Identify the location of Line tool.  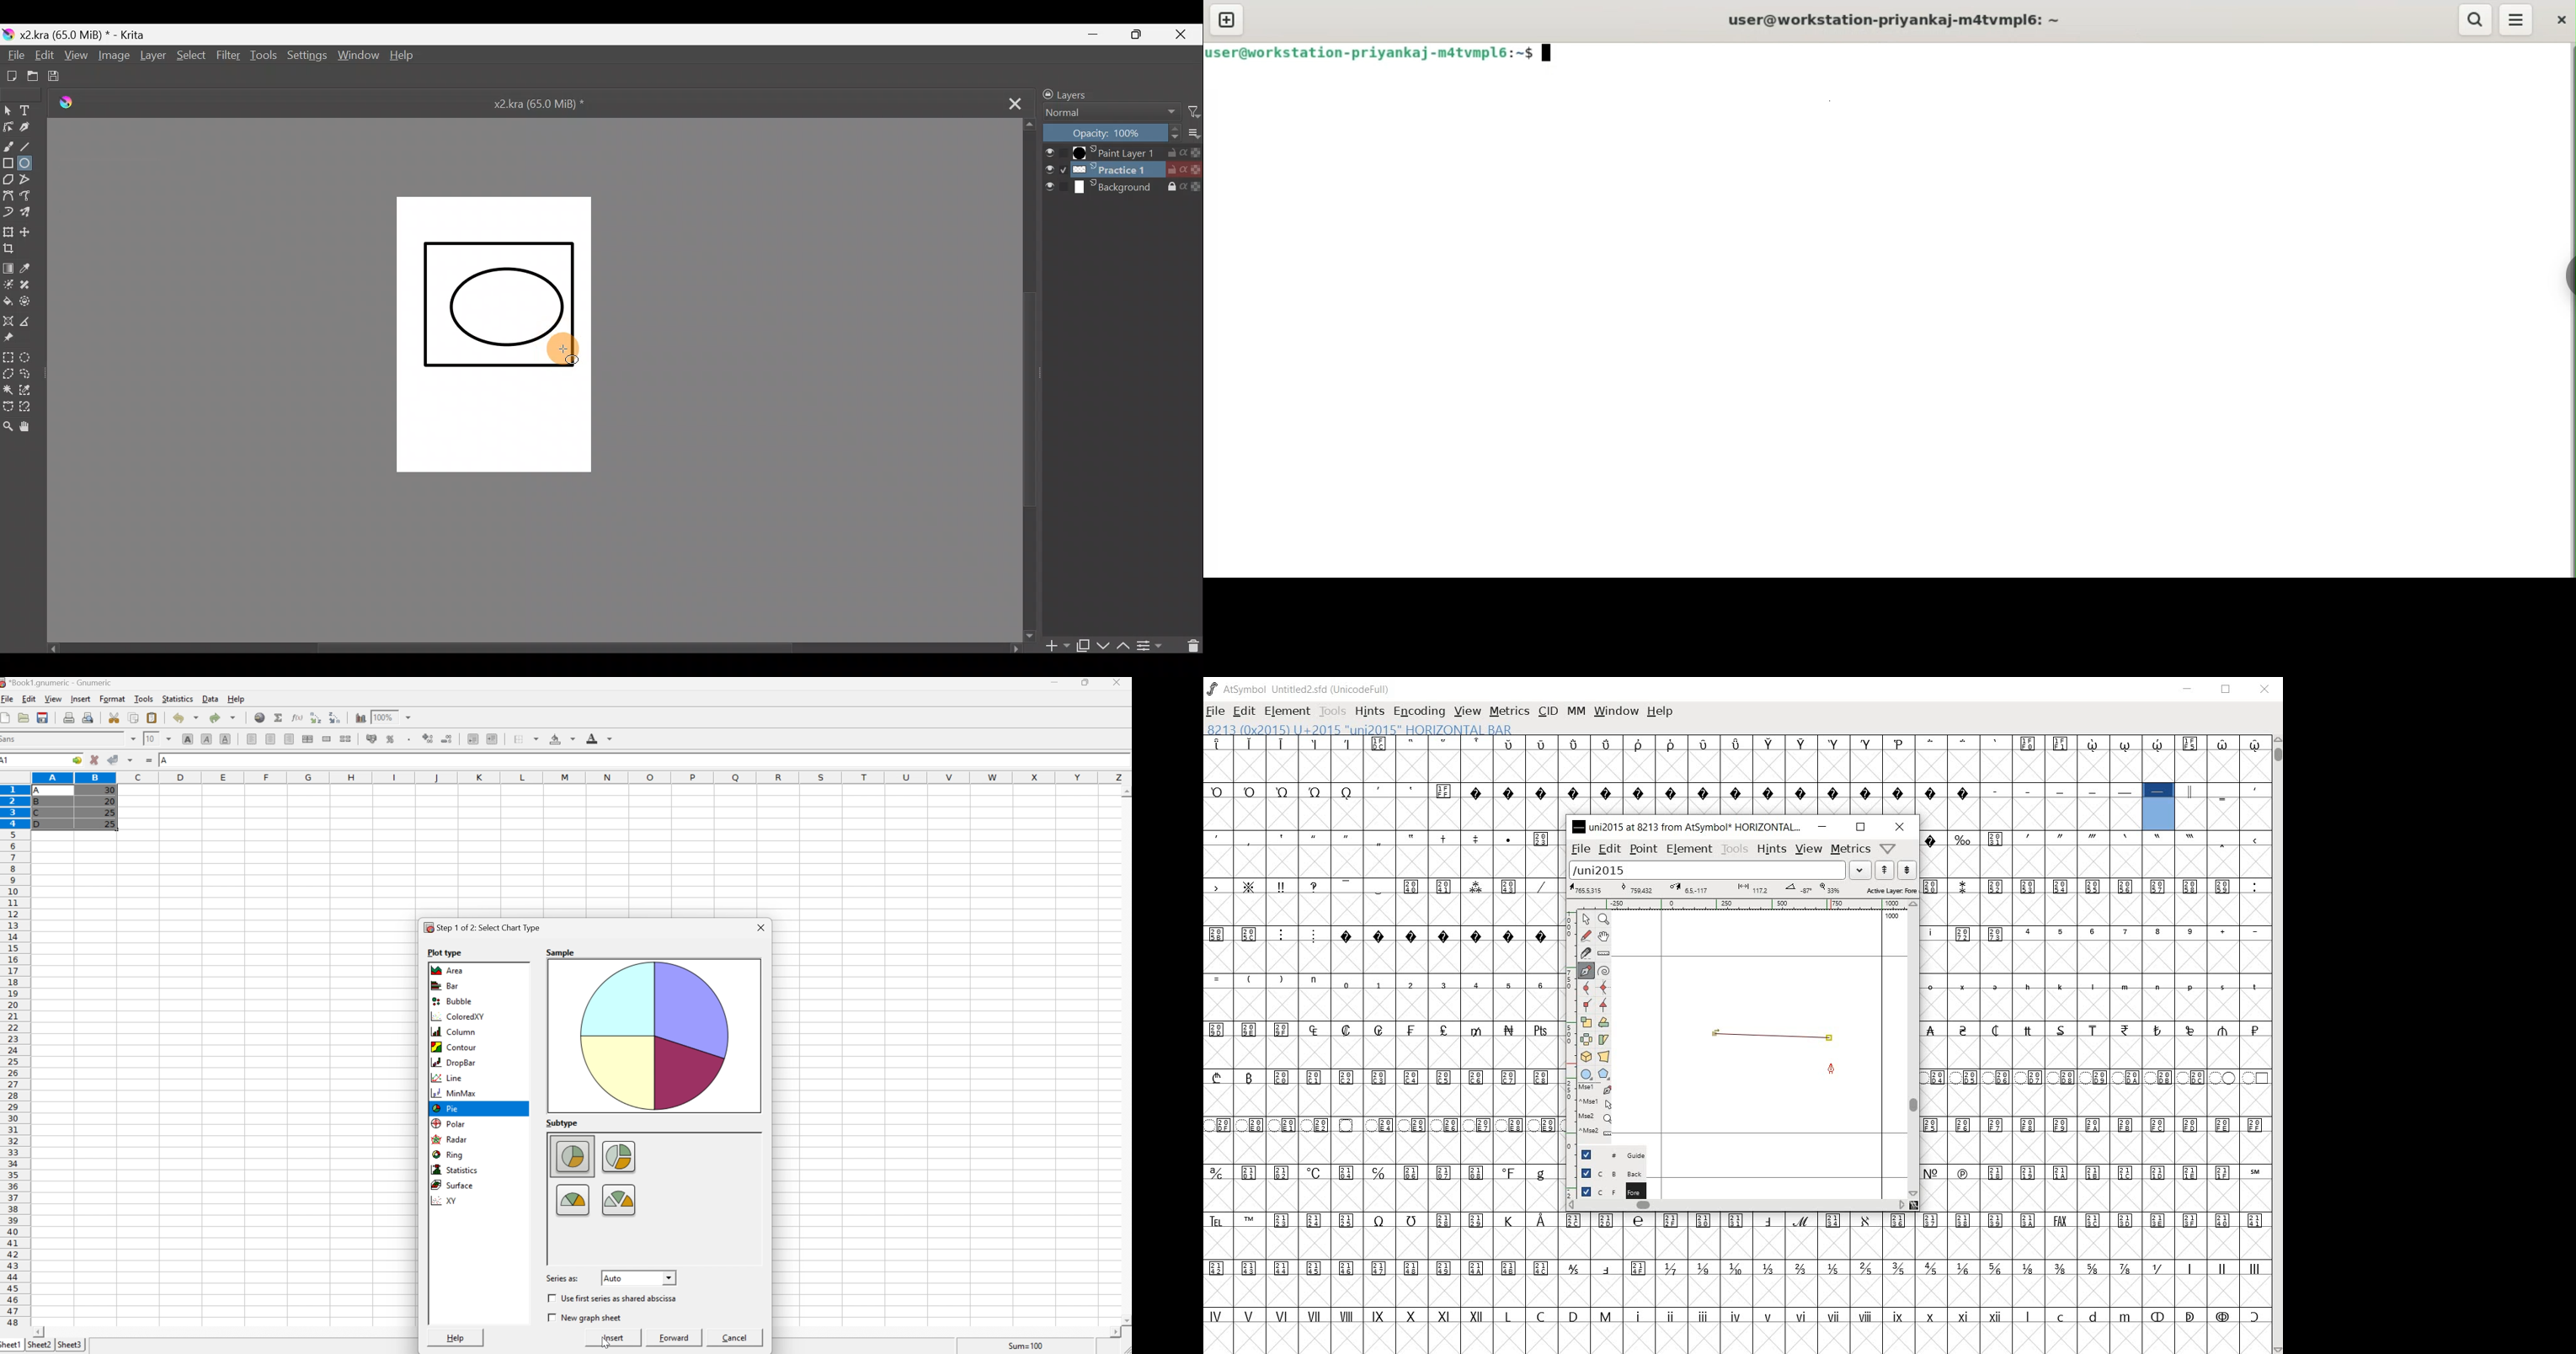
(31, 145).